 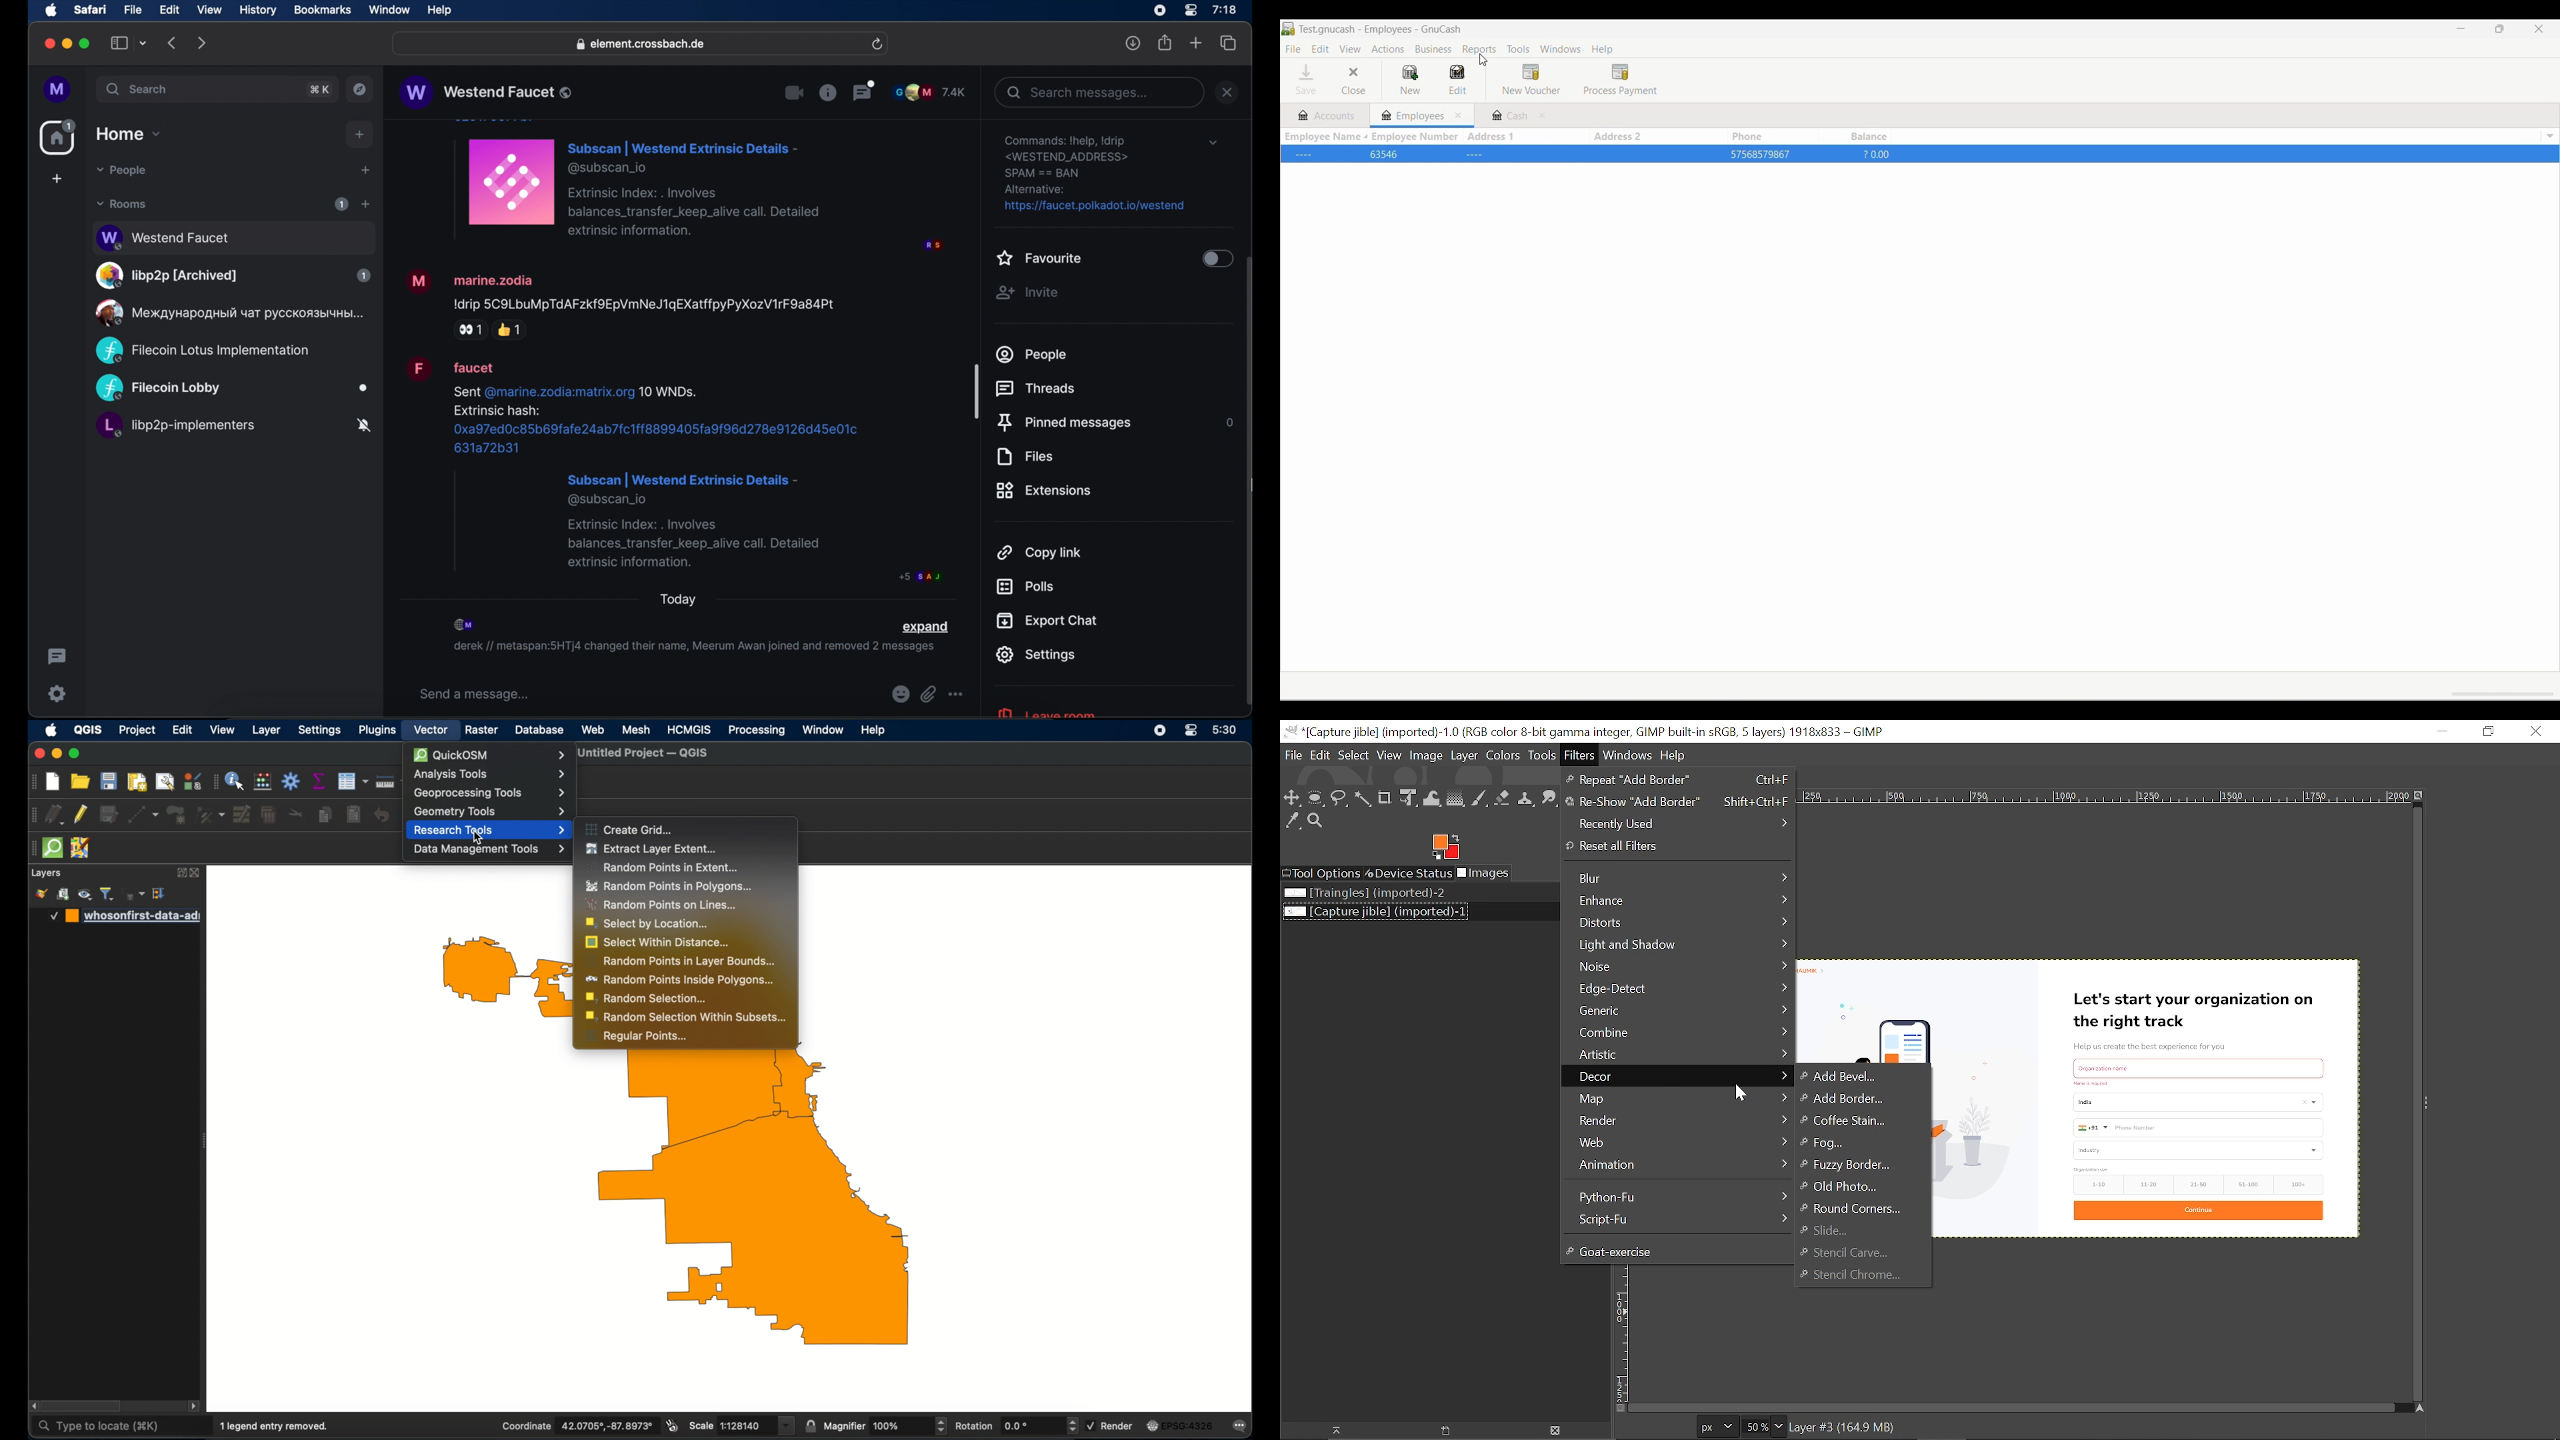 What do you see at coordinates (956, 695) in the screenshot?
I see `more options` at bounding box center [956, 695].